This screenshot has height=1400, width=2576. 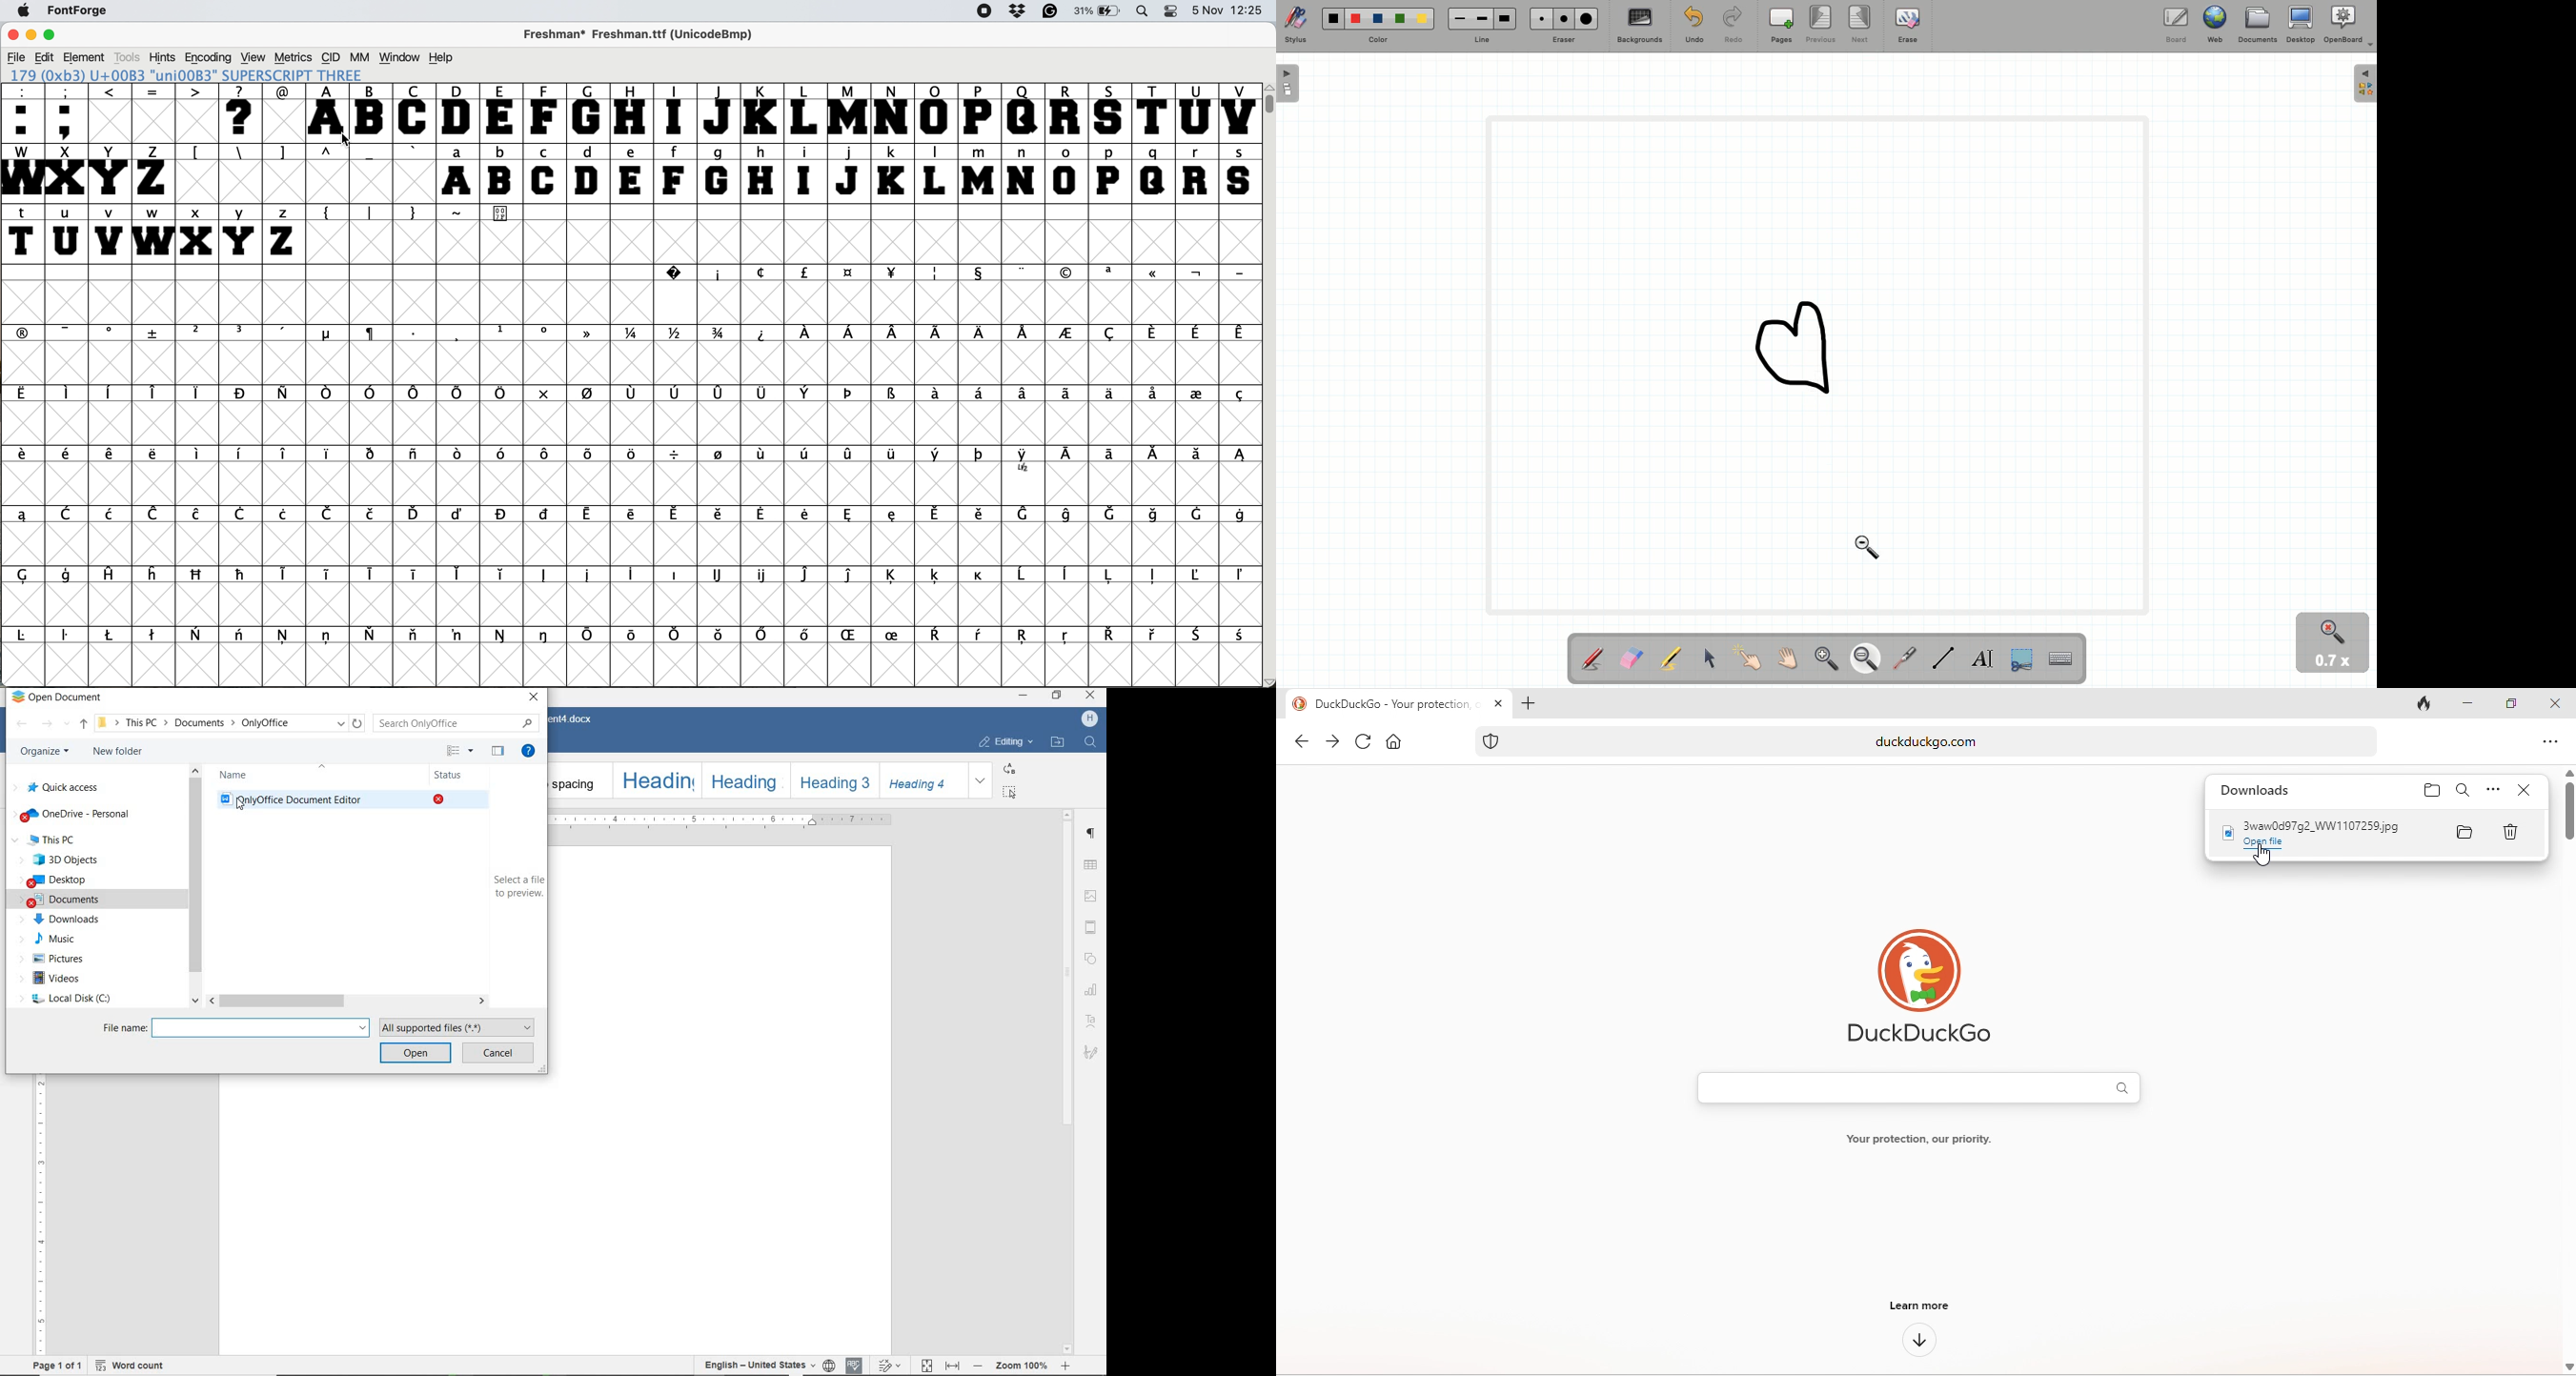 What do you see at coordinates (927, 1366) in the screenshot?
I see `fit to page` at bounding box center [927, 1366].